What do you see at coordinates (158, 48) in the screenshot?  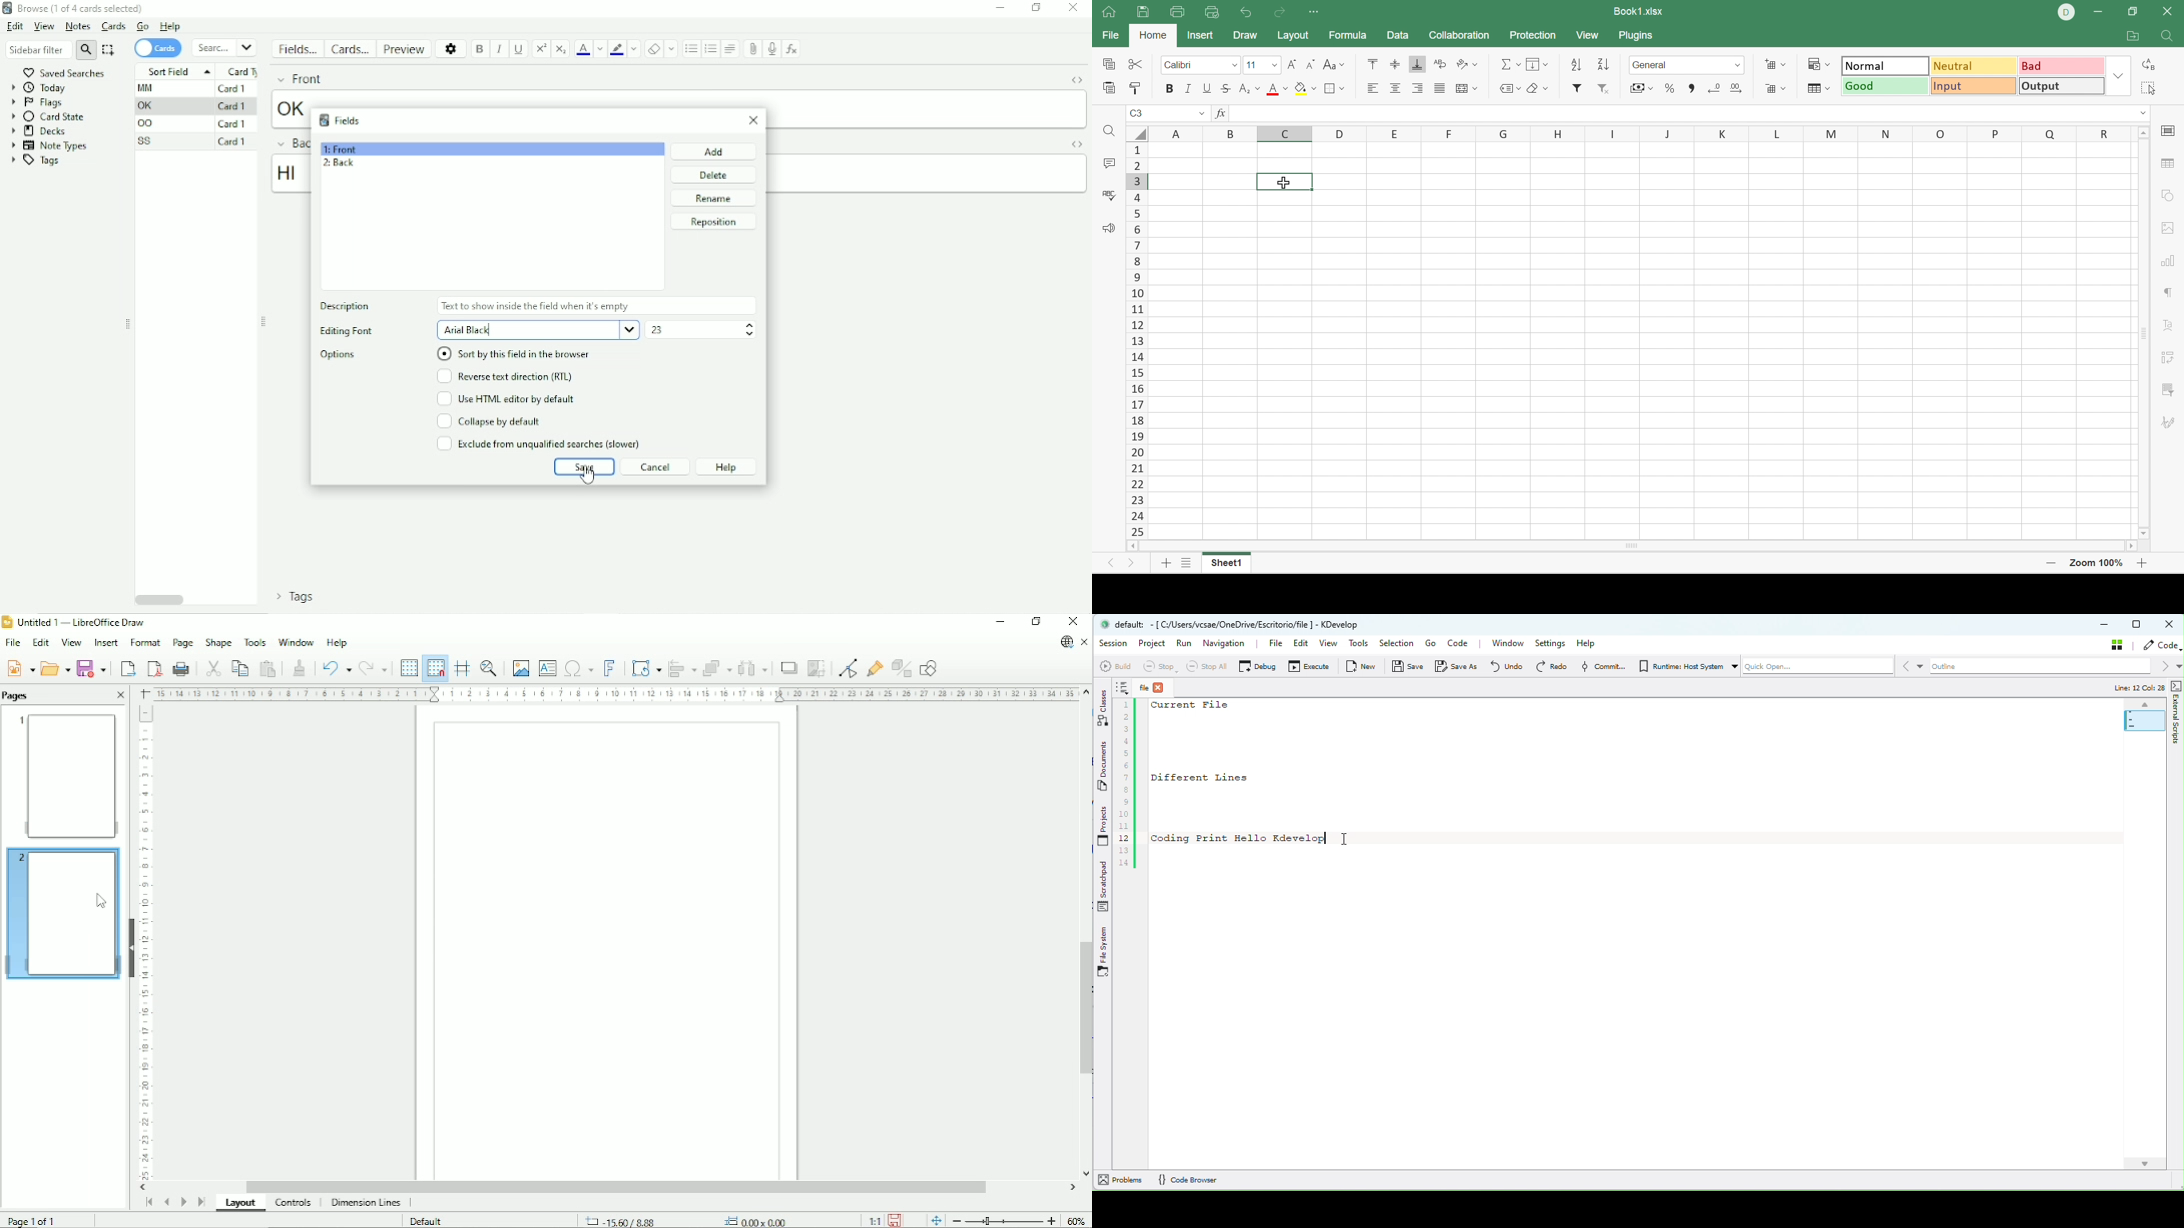 I see `Cards` at bounding box center [158, 48].